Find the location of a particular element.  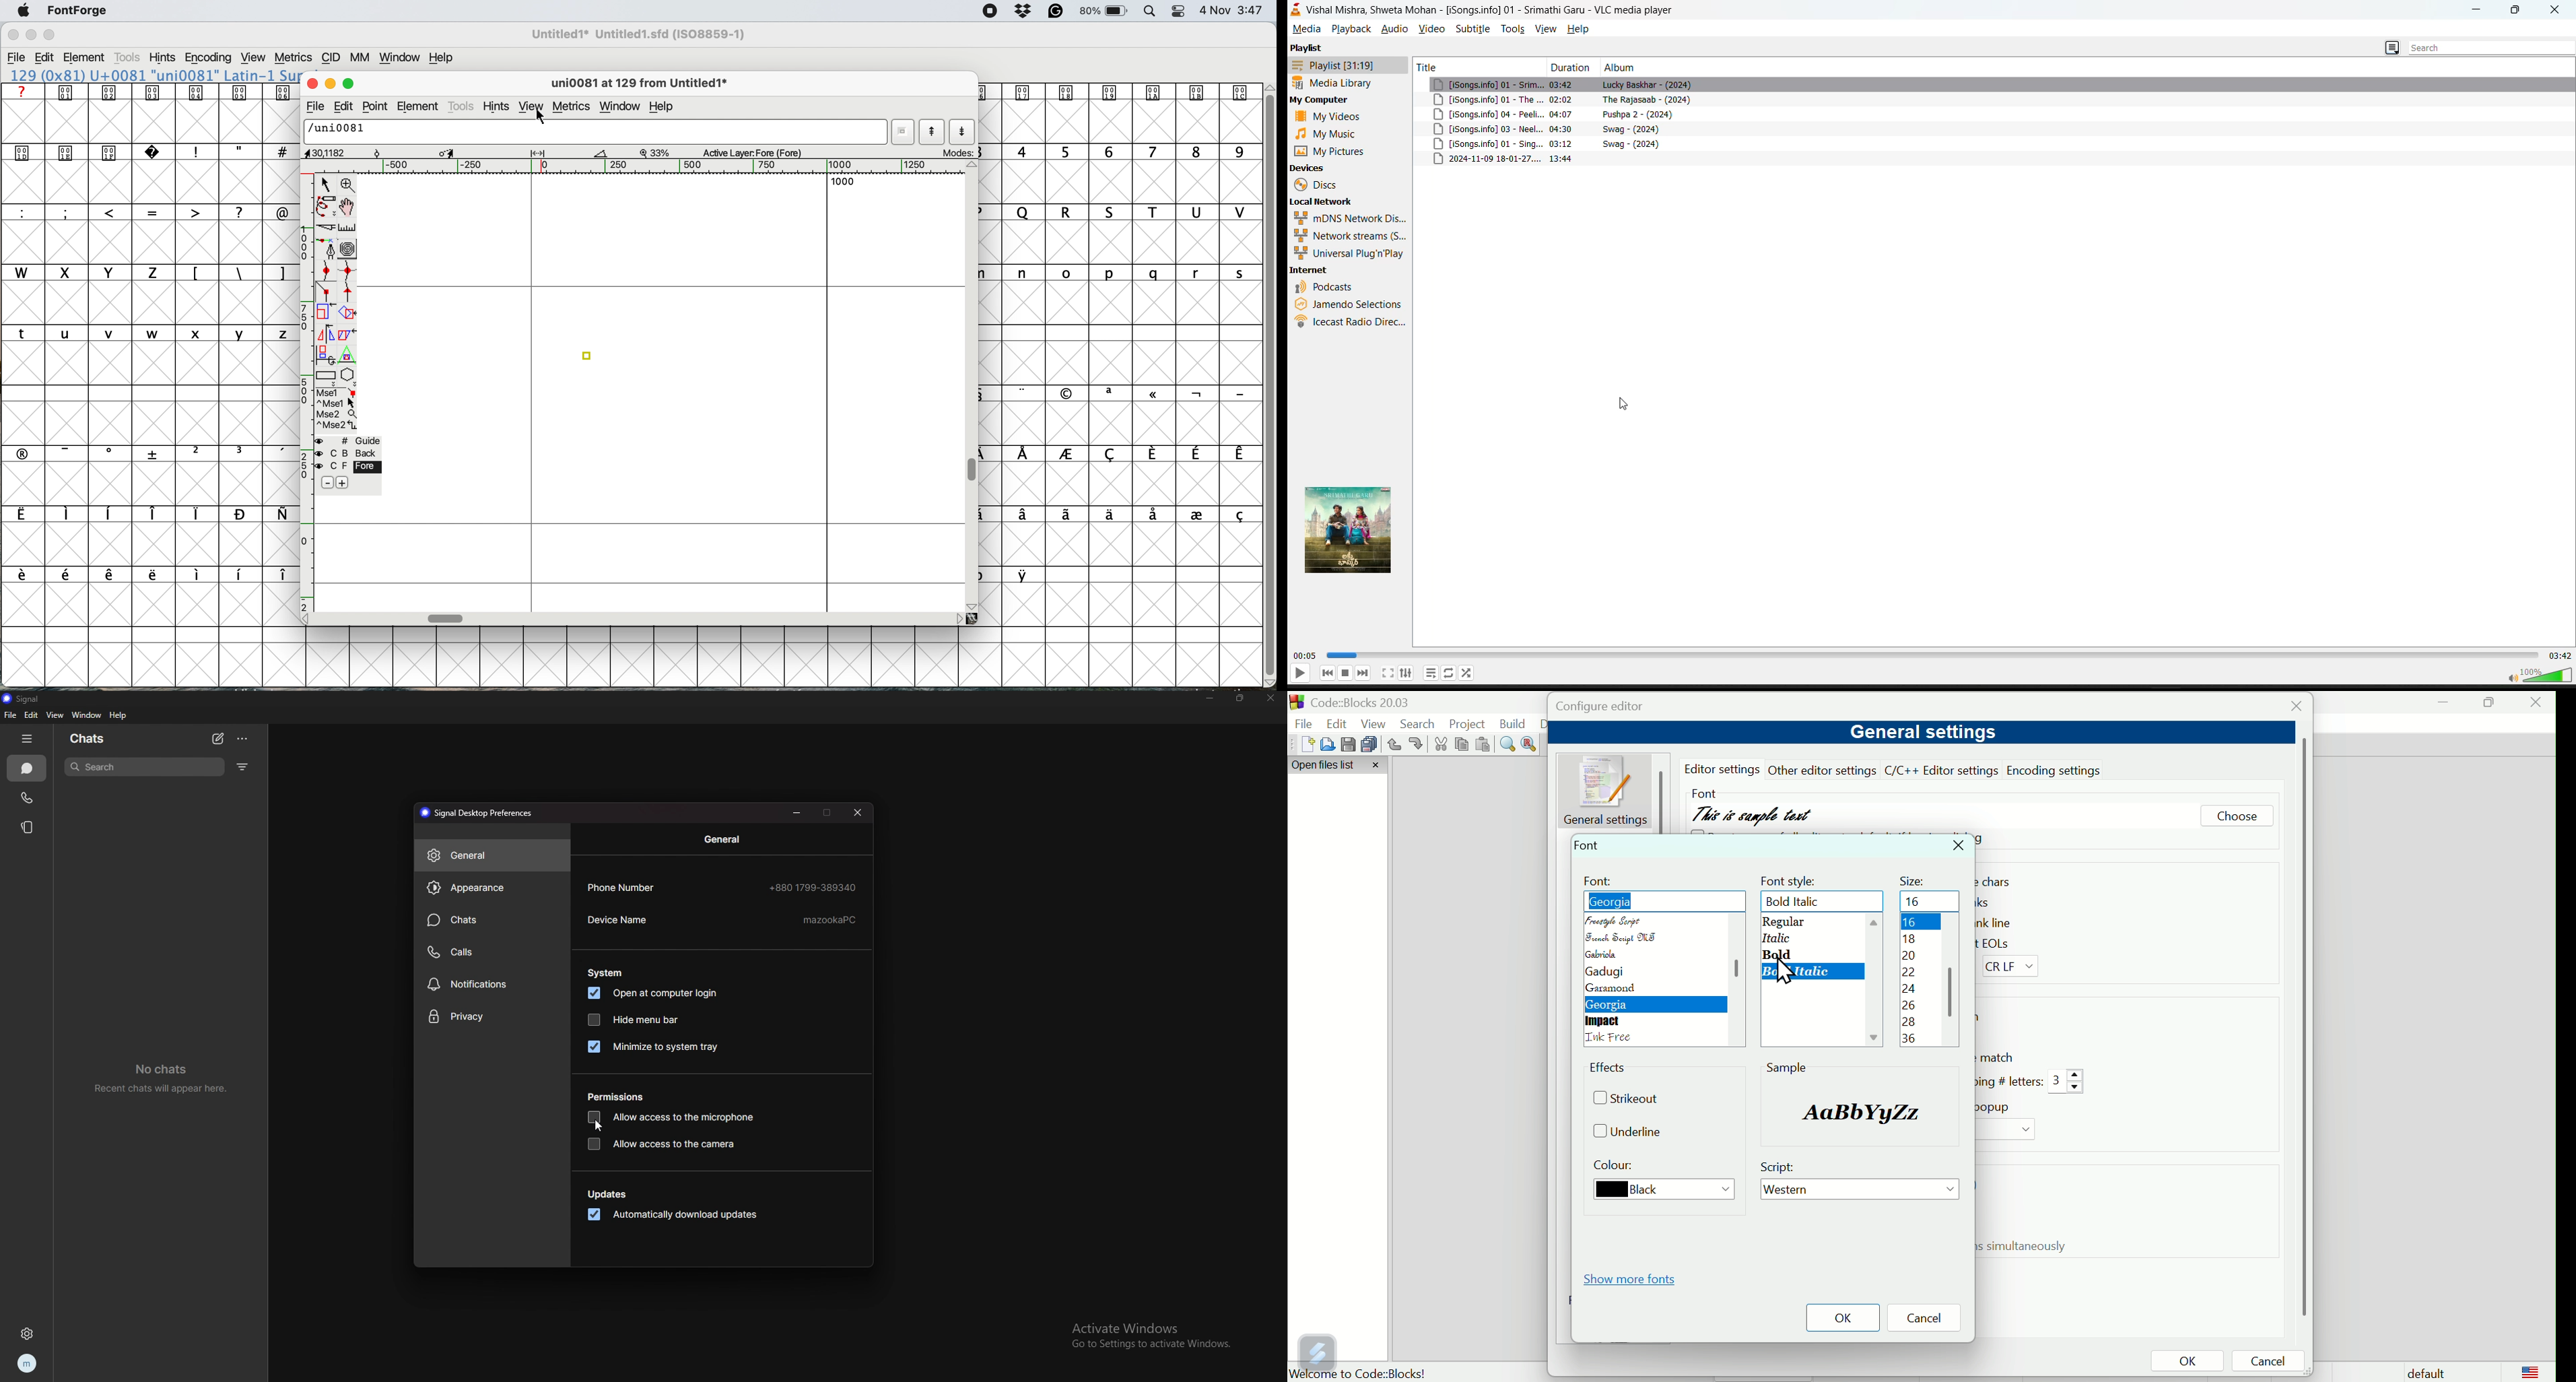

French script is located at coordinates (1622, 938).